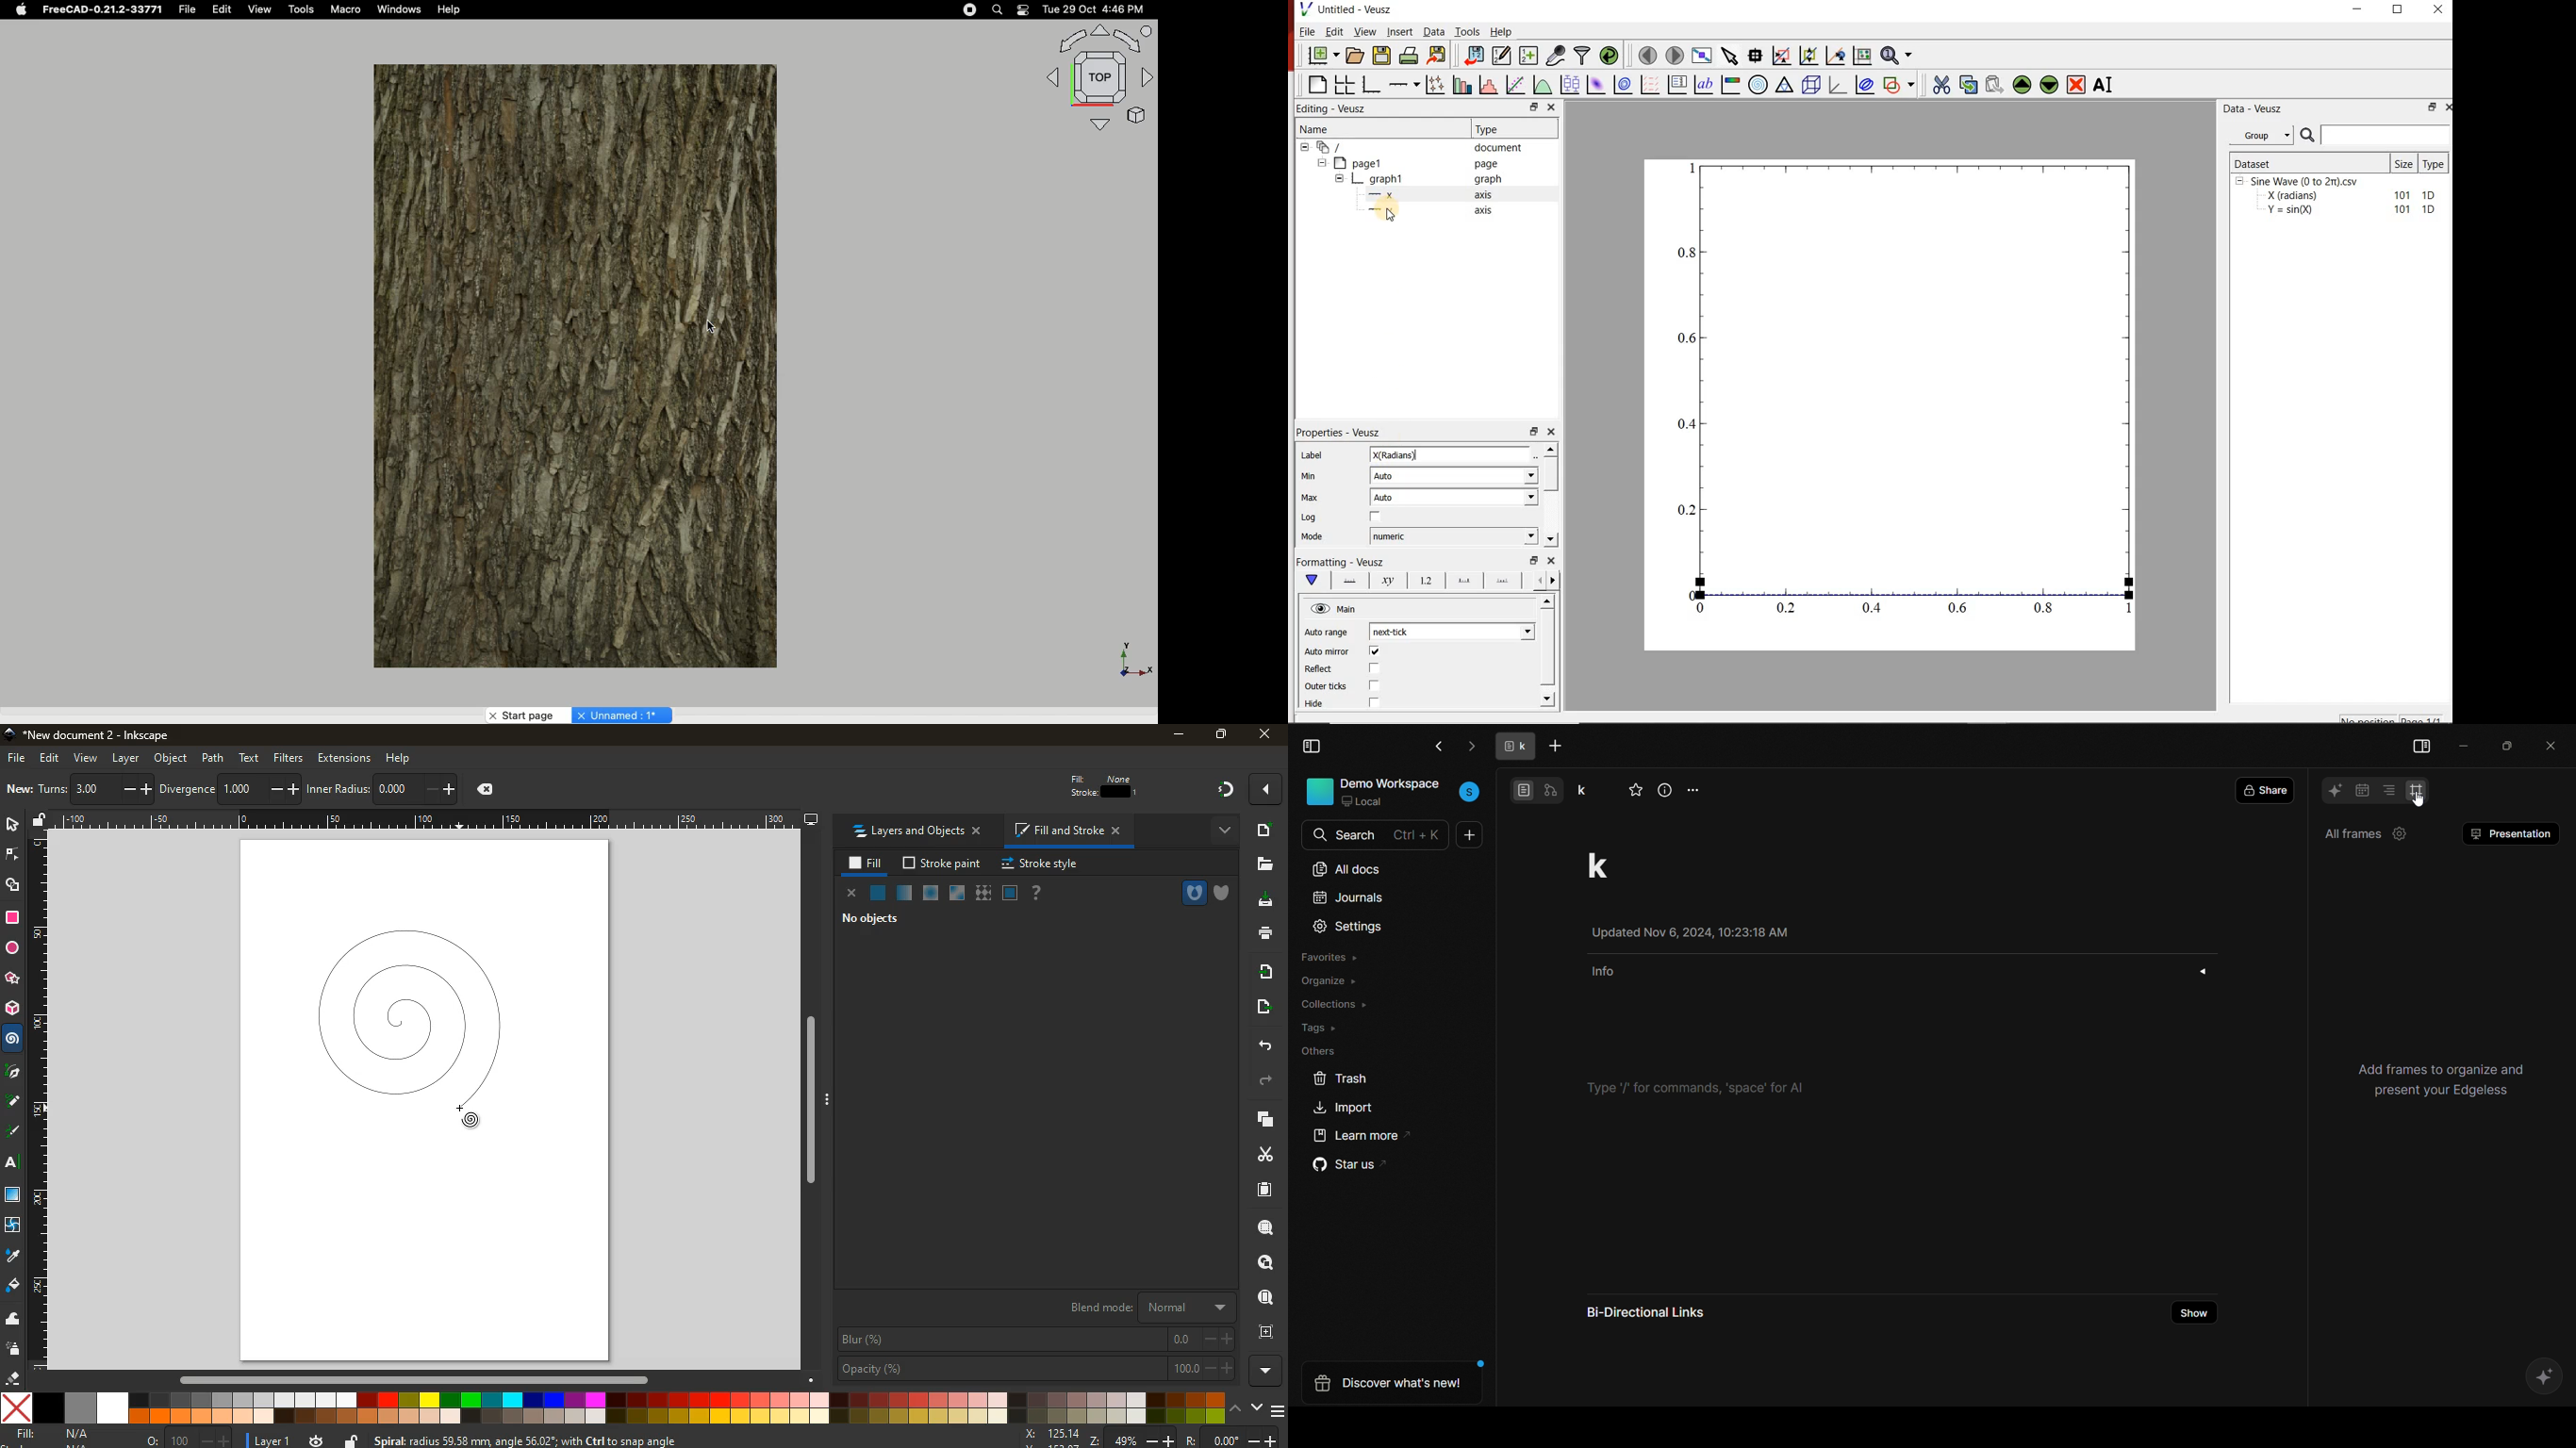 This screenshot has height=1456, width=2576. Describe the element at coordinates (1554, 789) in the screenshot. I see `edgeless` at that location.